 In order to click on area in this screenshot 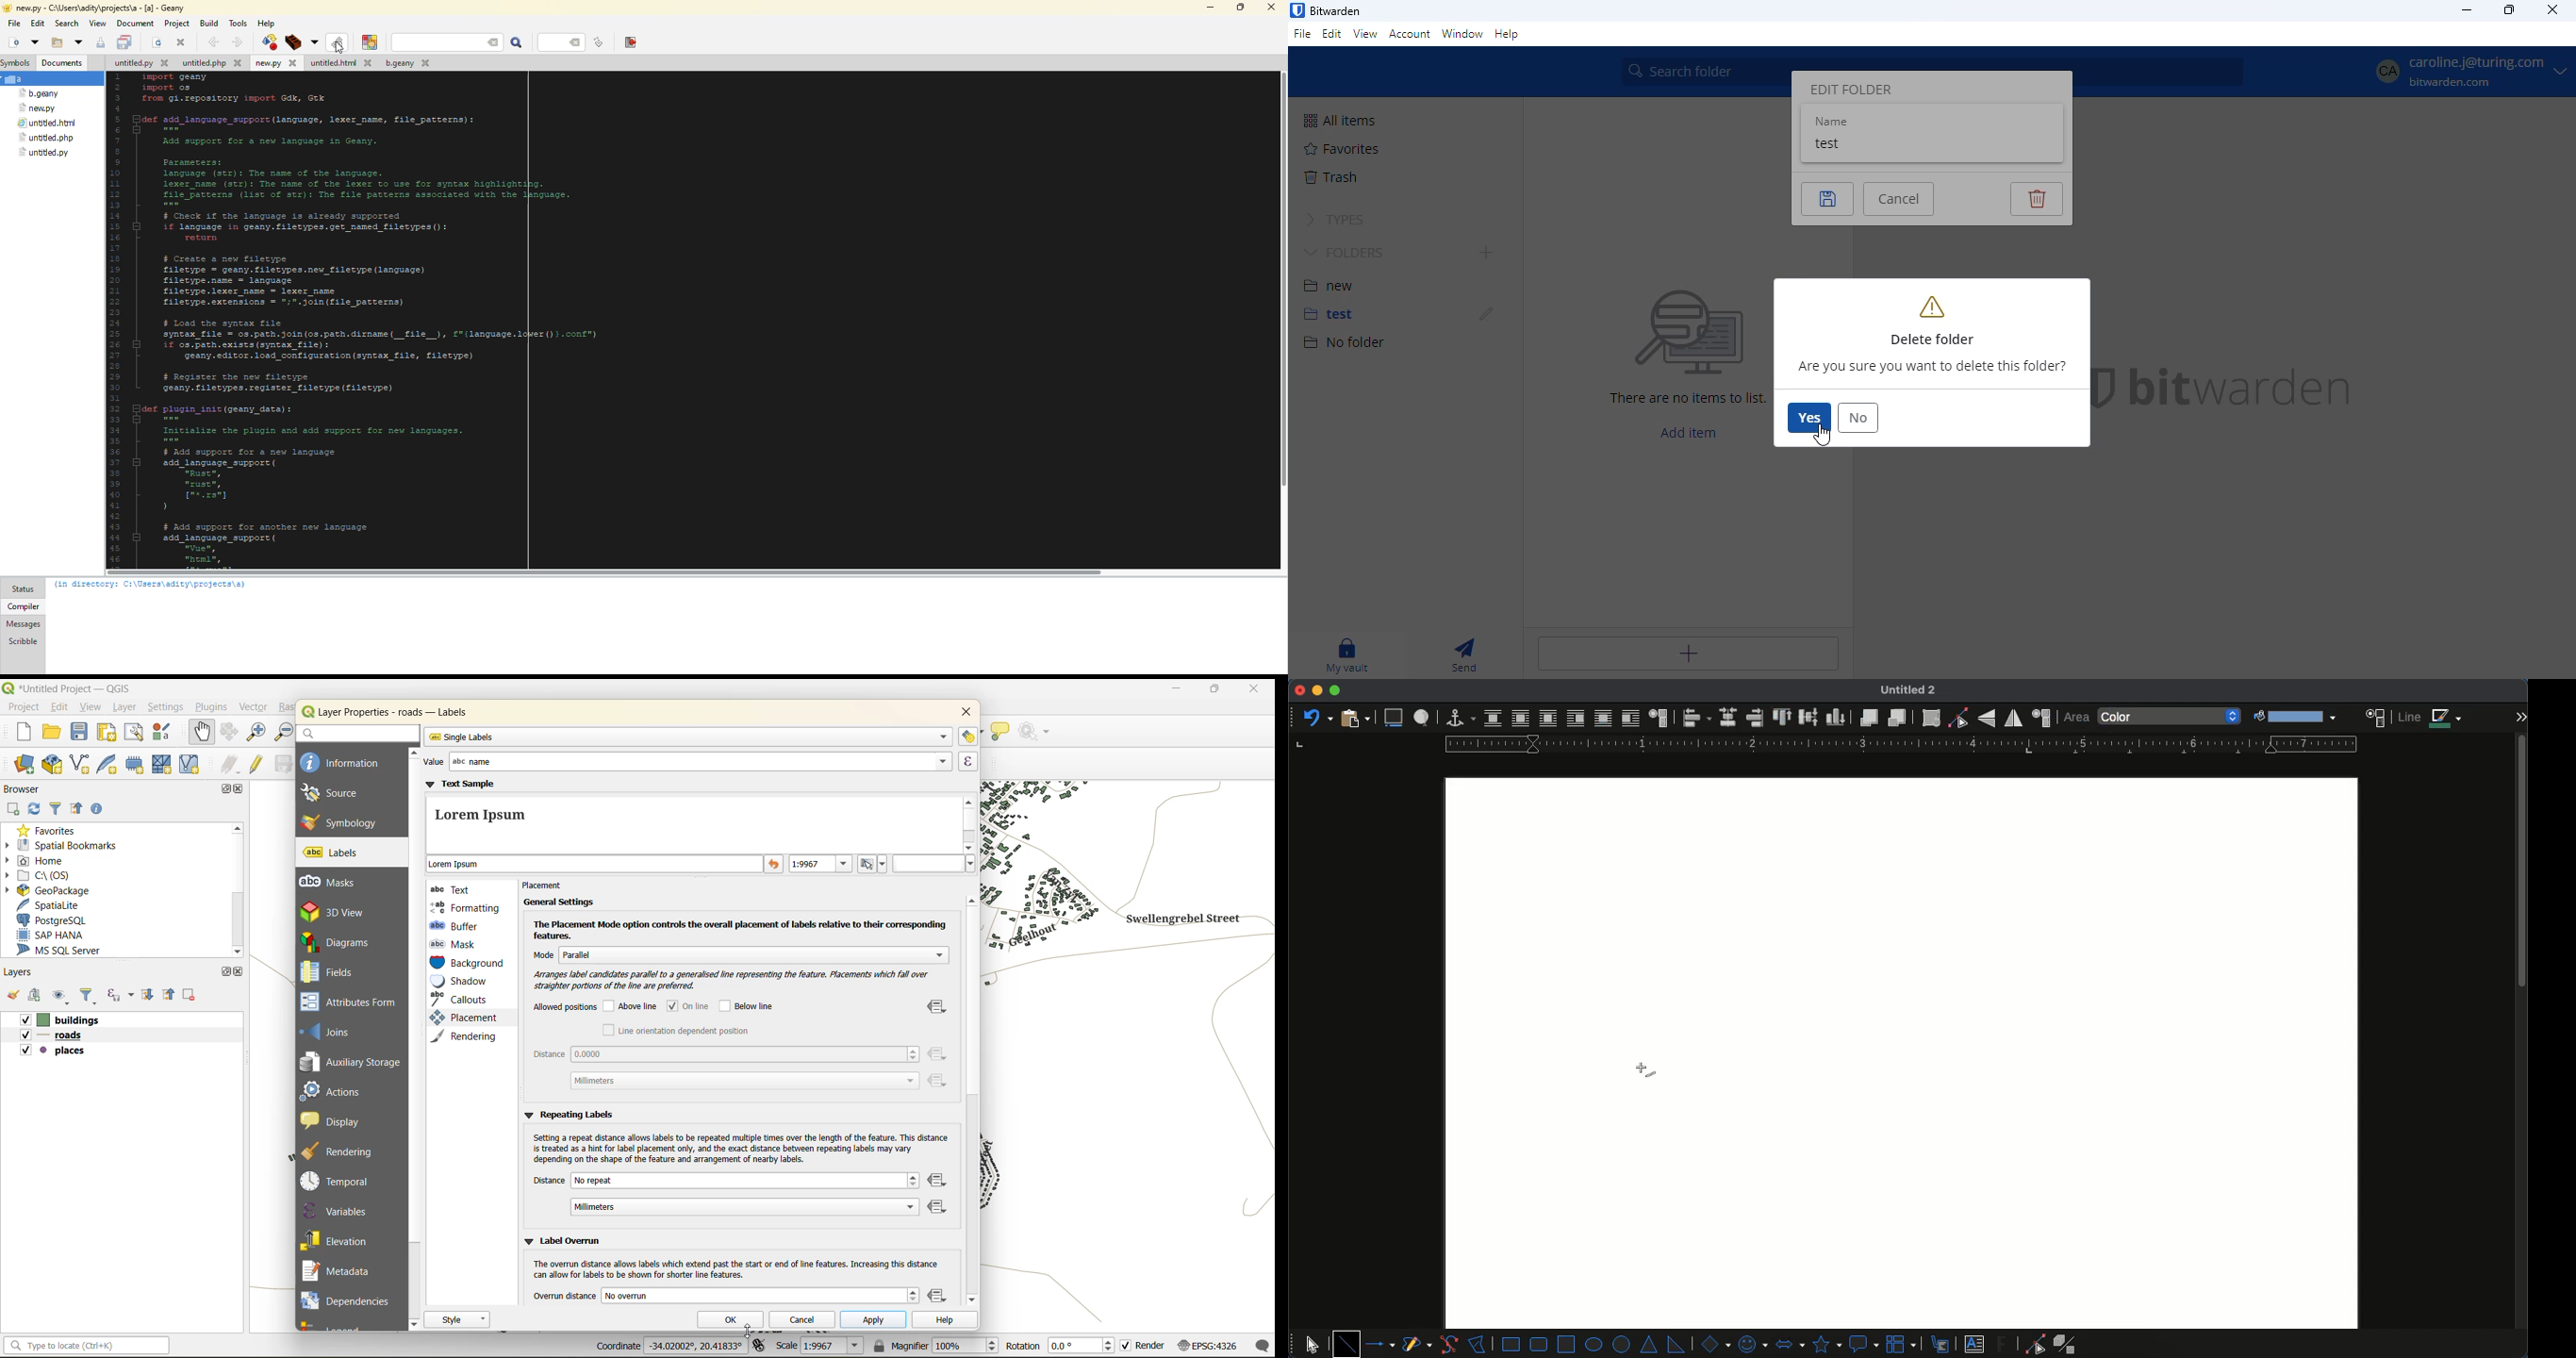, I will do `click(2076, 718)`.